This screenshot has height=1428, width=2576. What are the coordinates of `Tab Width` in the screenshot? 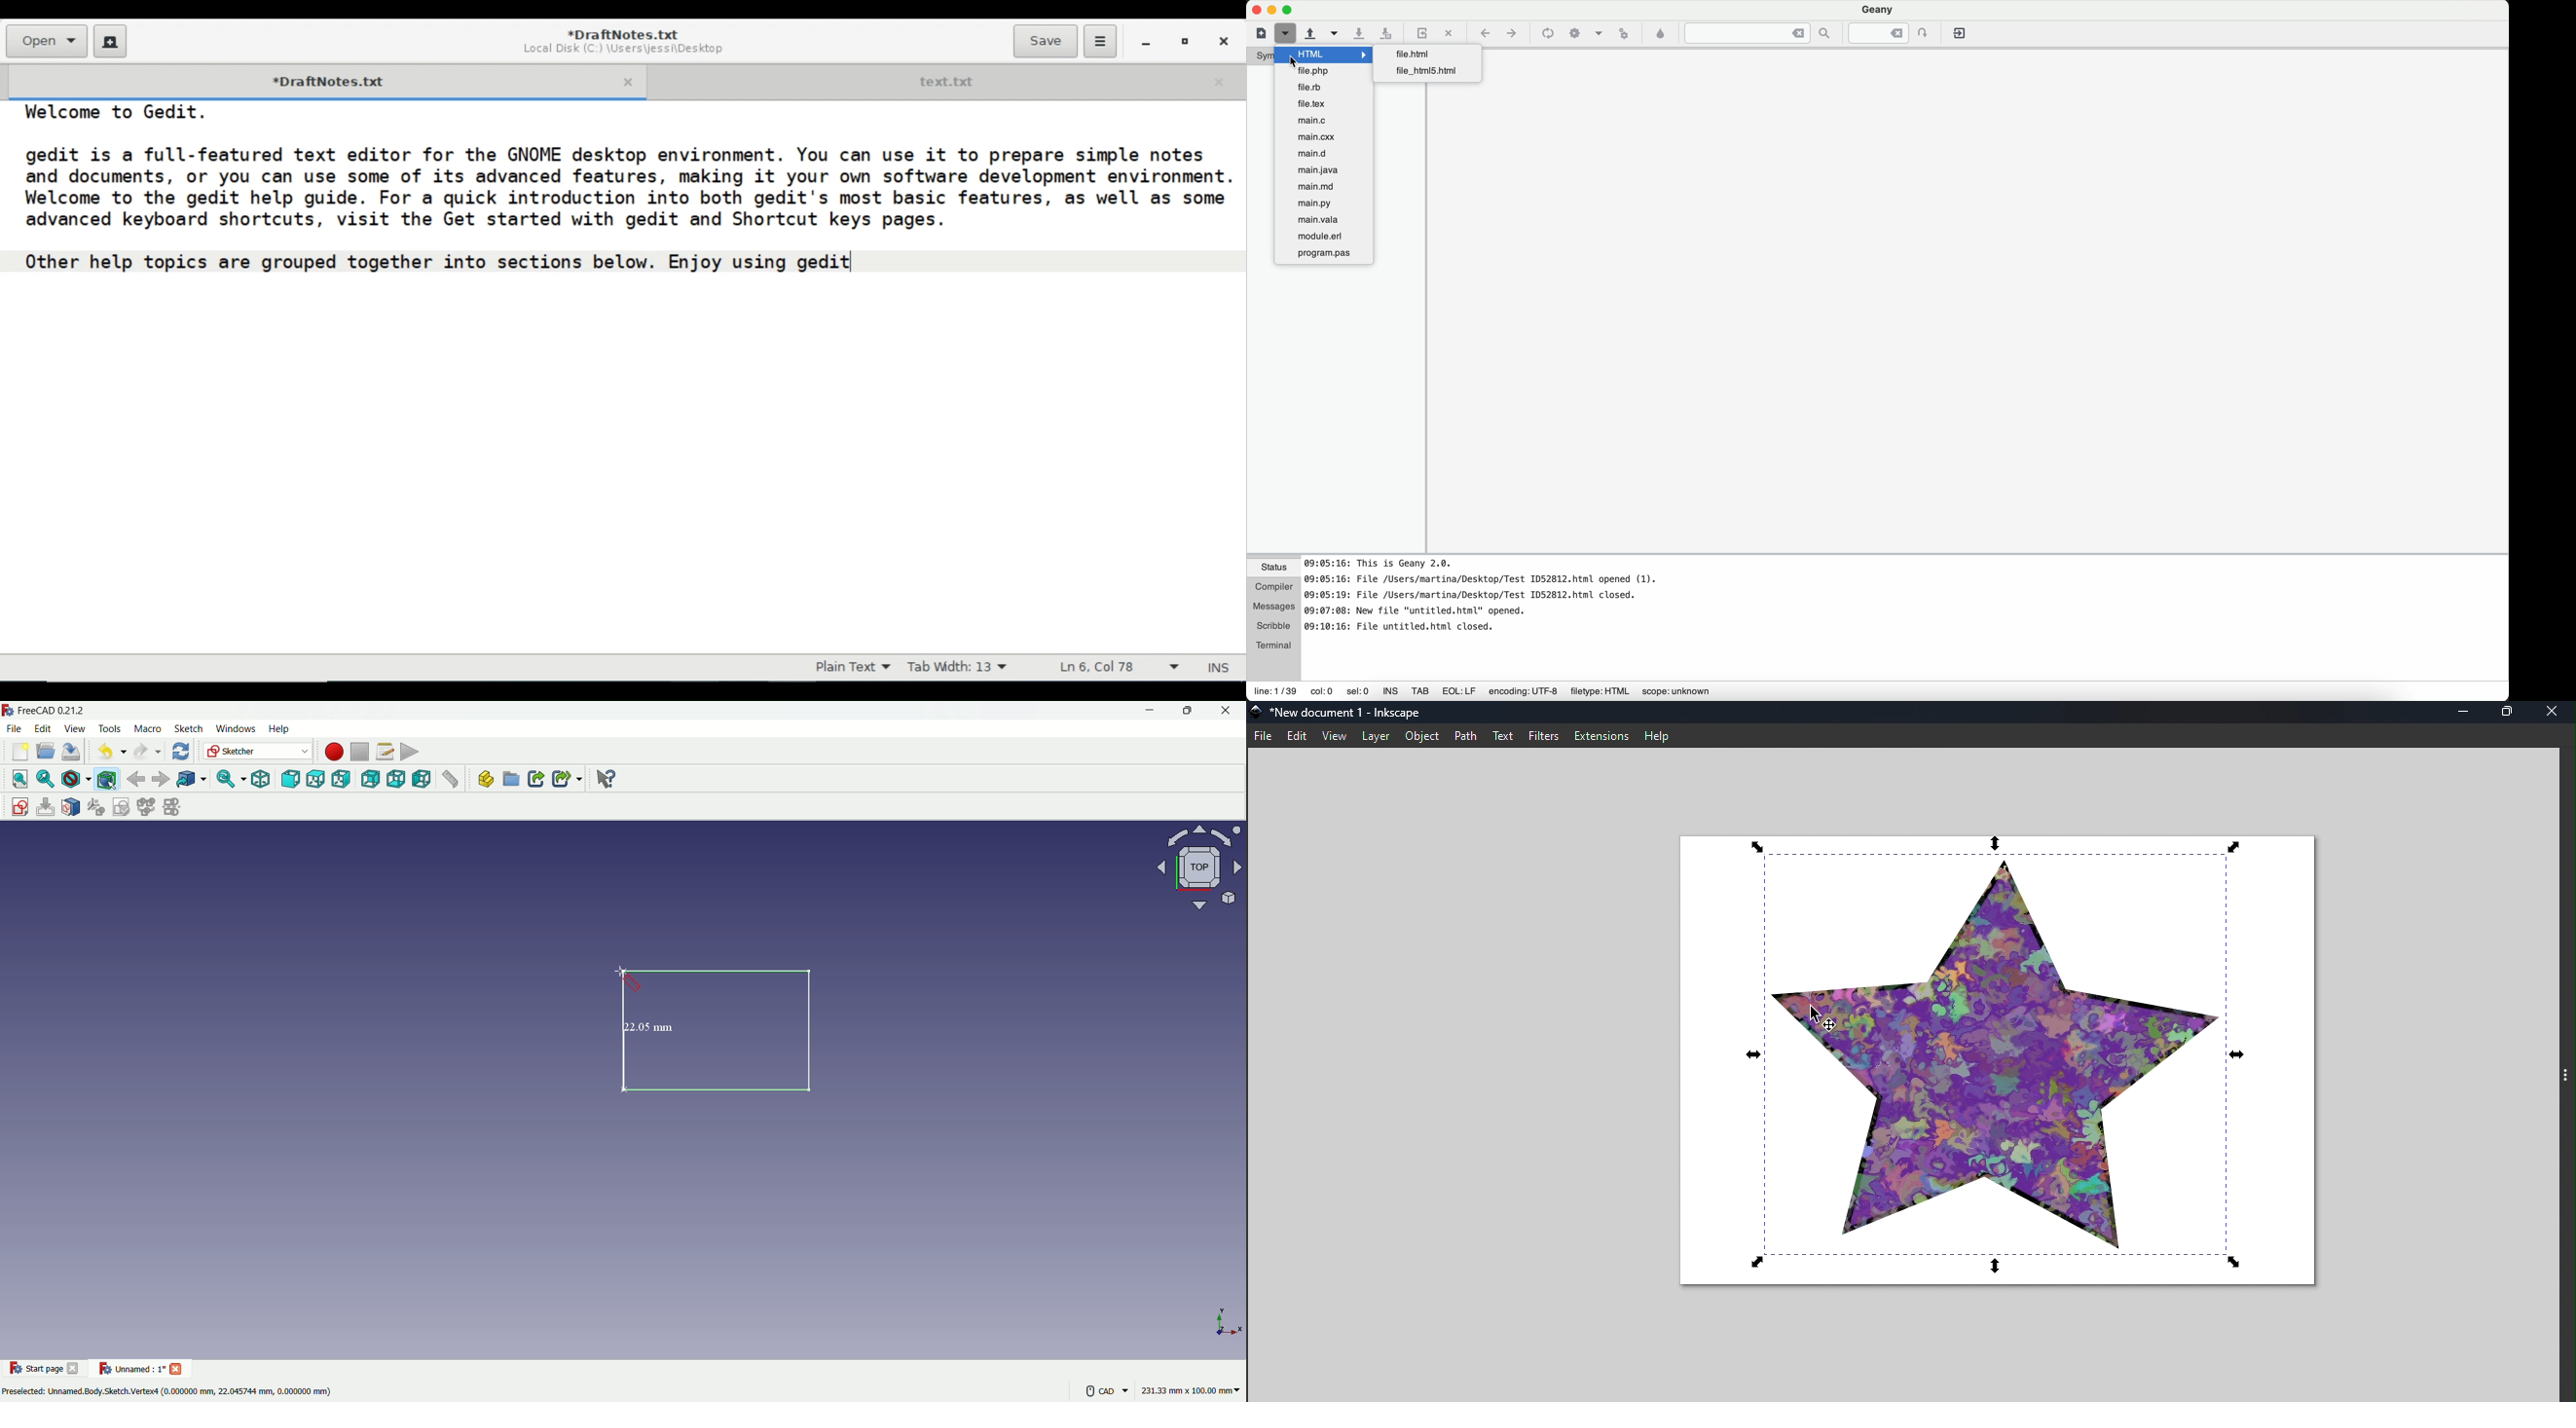 It's located at (957, 667).